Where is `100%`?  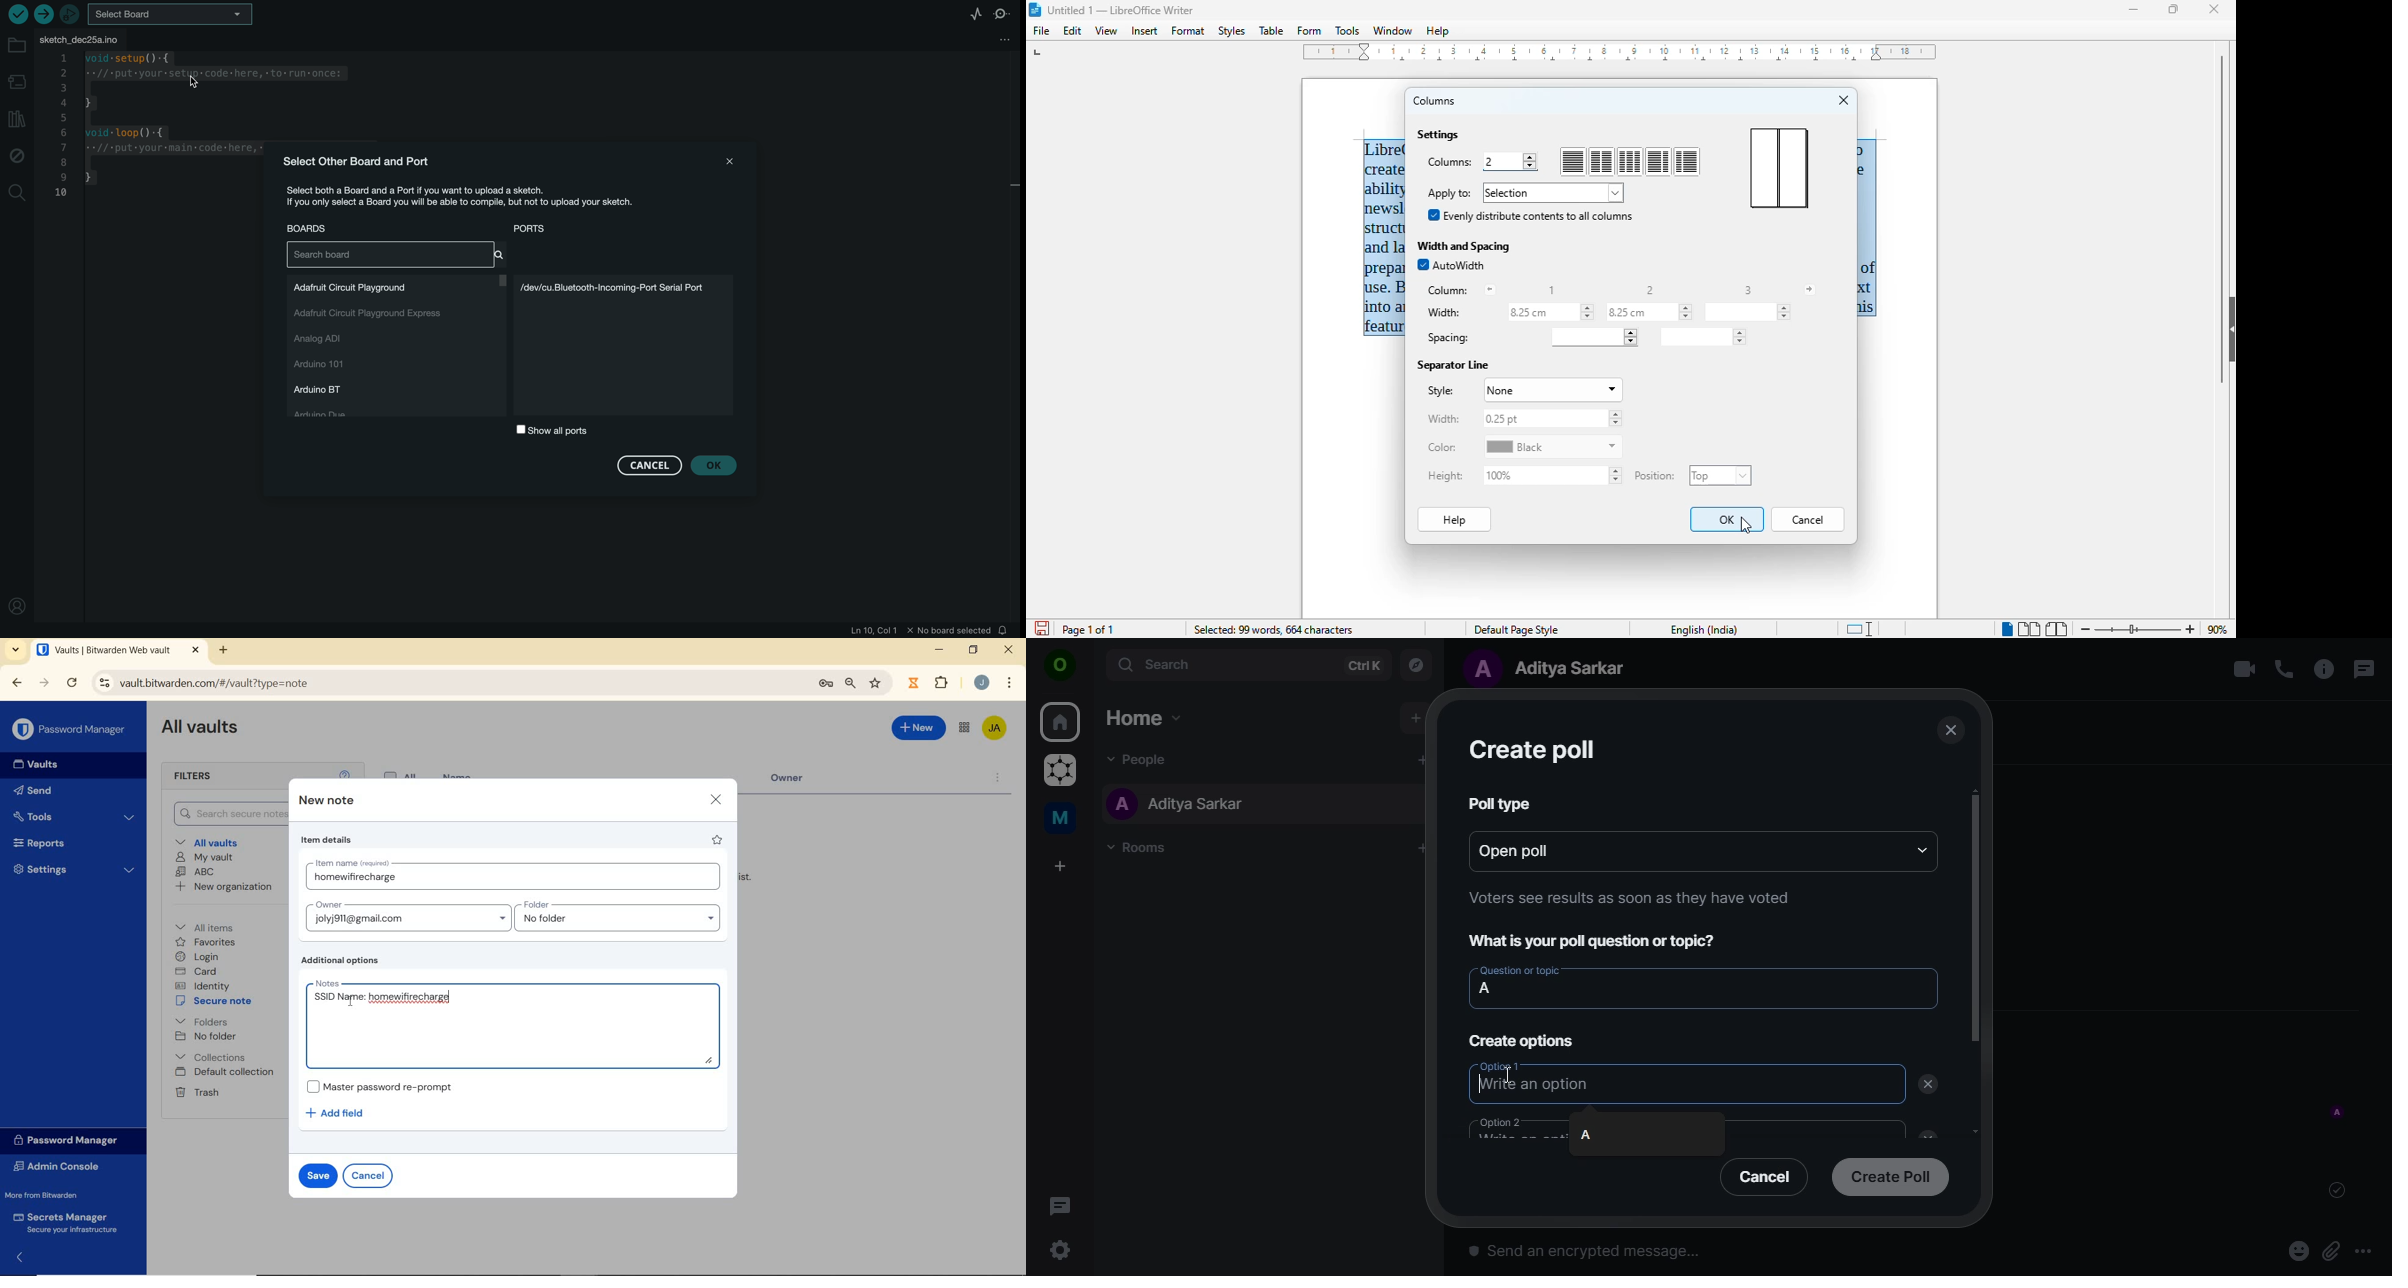 100% is located at coordinates (1555, 475).